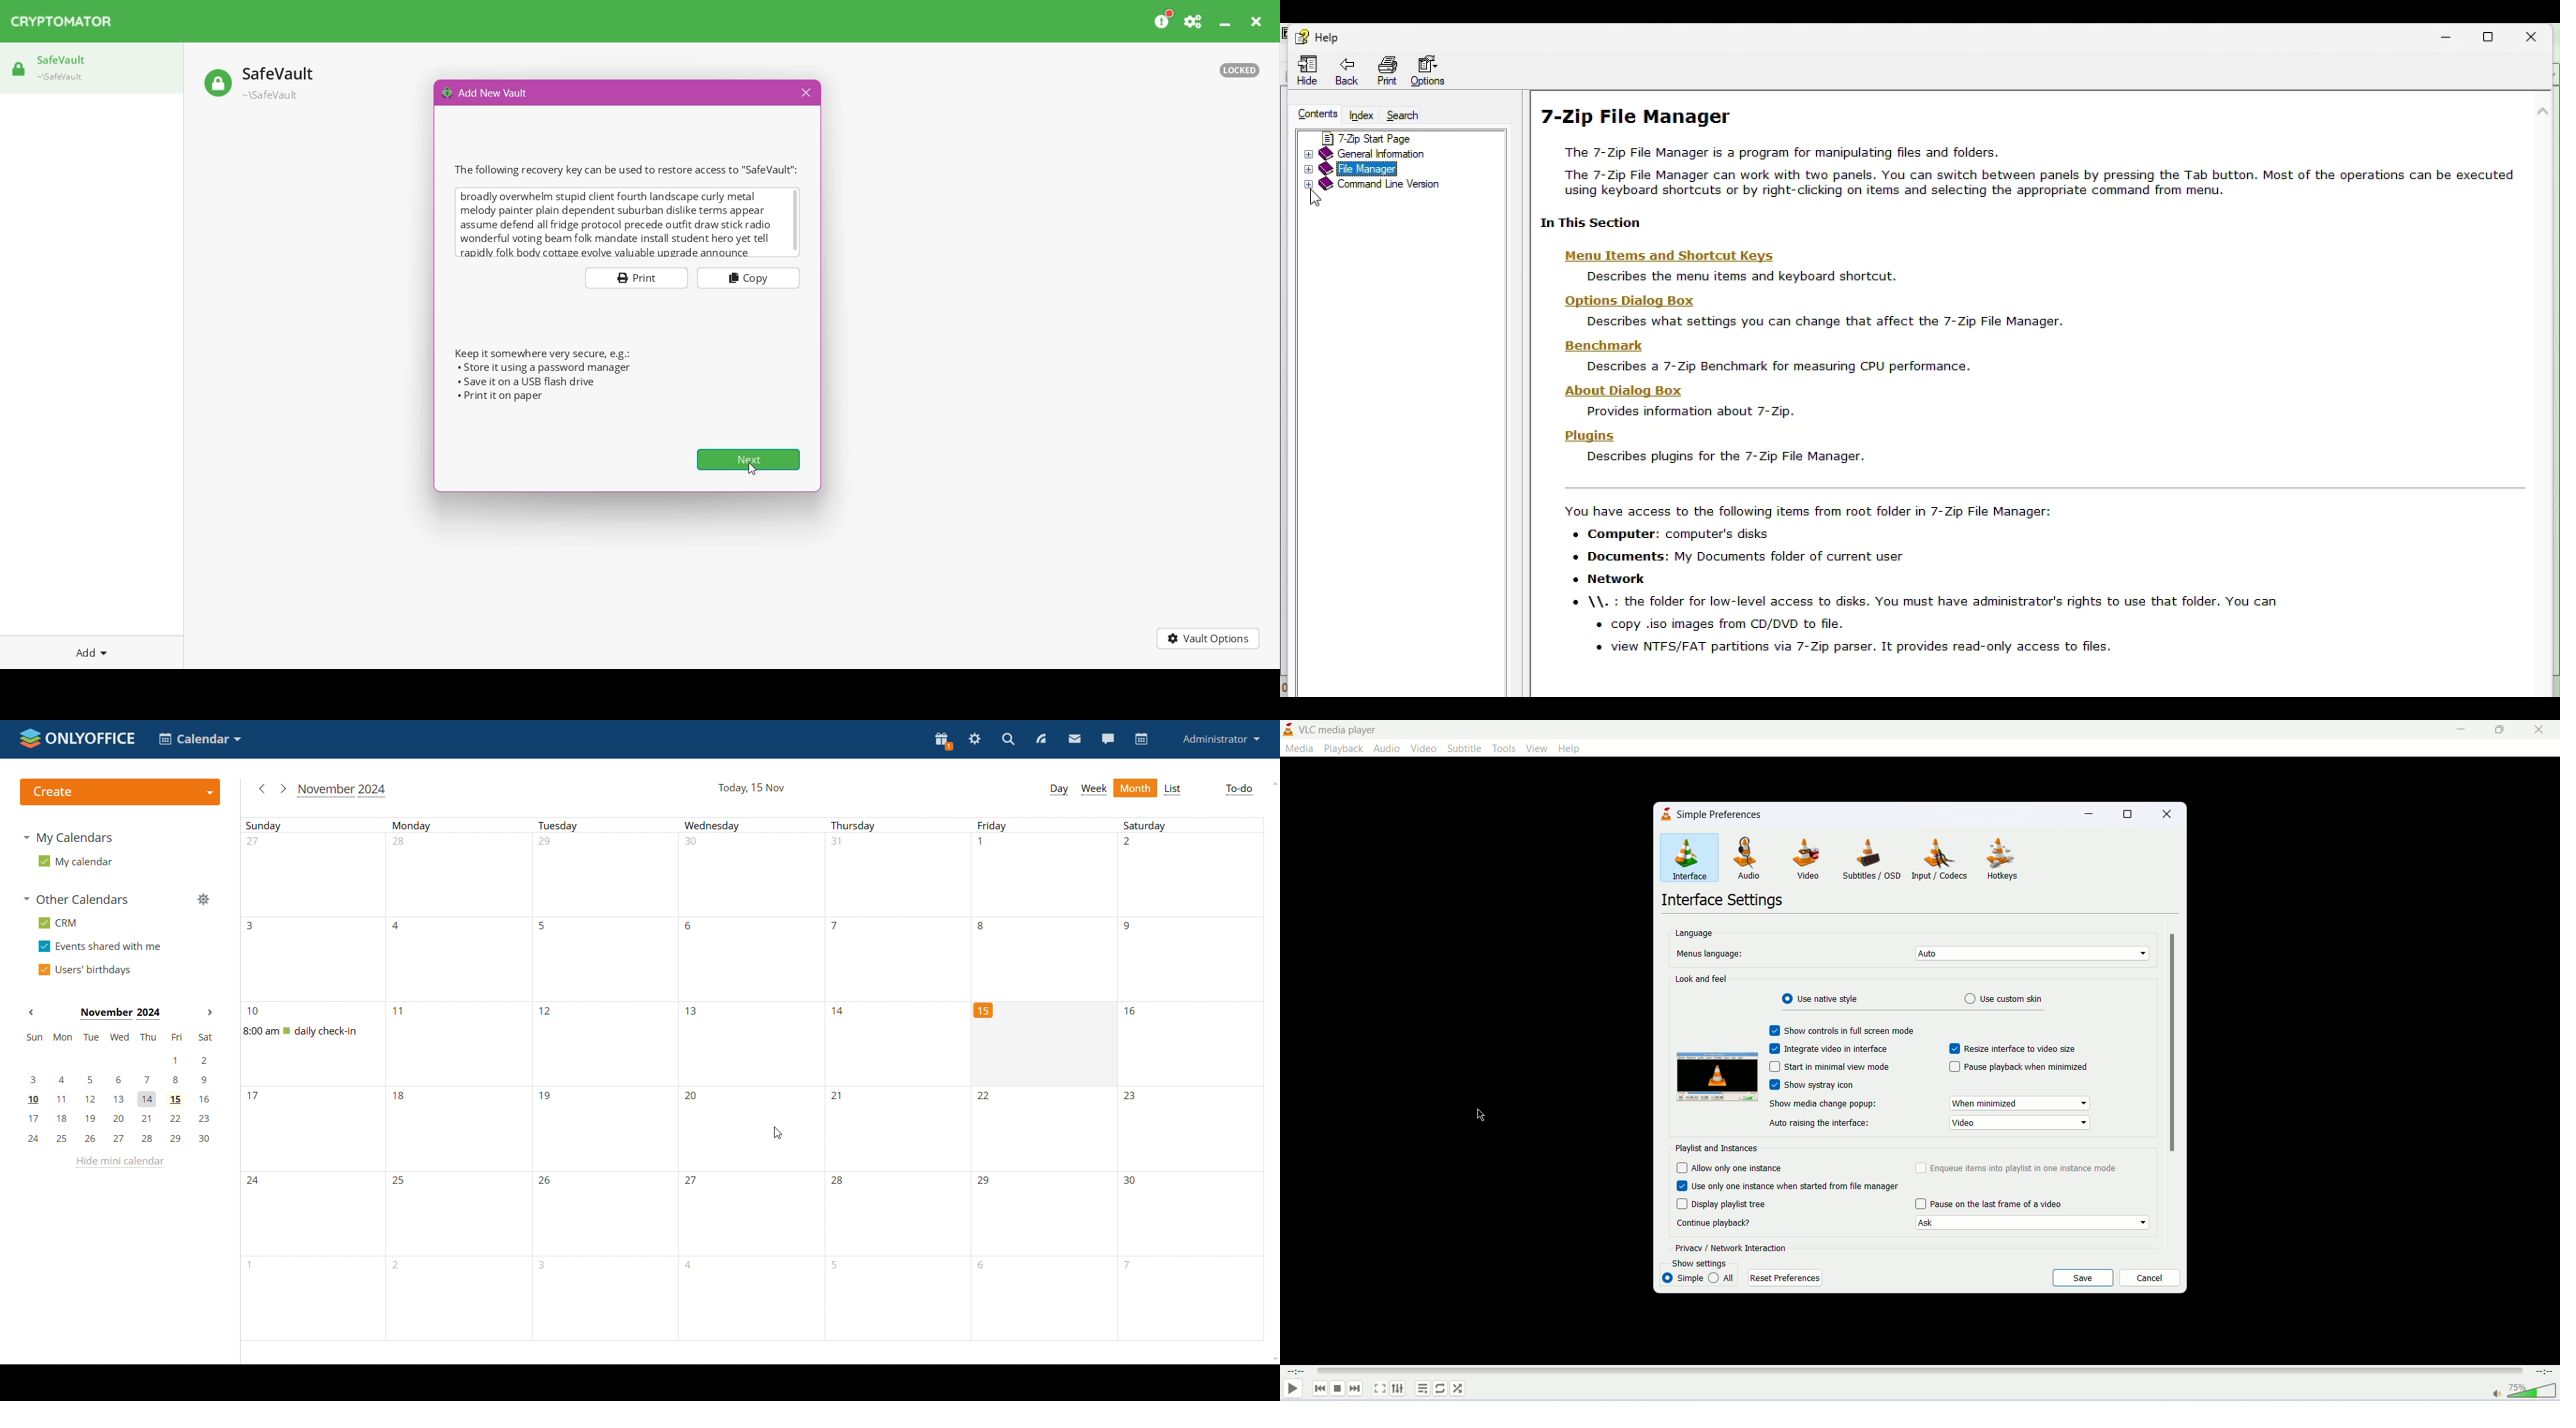  I want to click on privacy/ Network interaction, so click(1731, 1248).